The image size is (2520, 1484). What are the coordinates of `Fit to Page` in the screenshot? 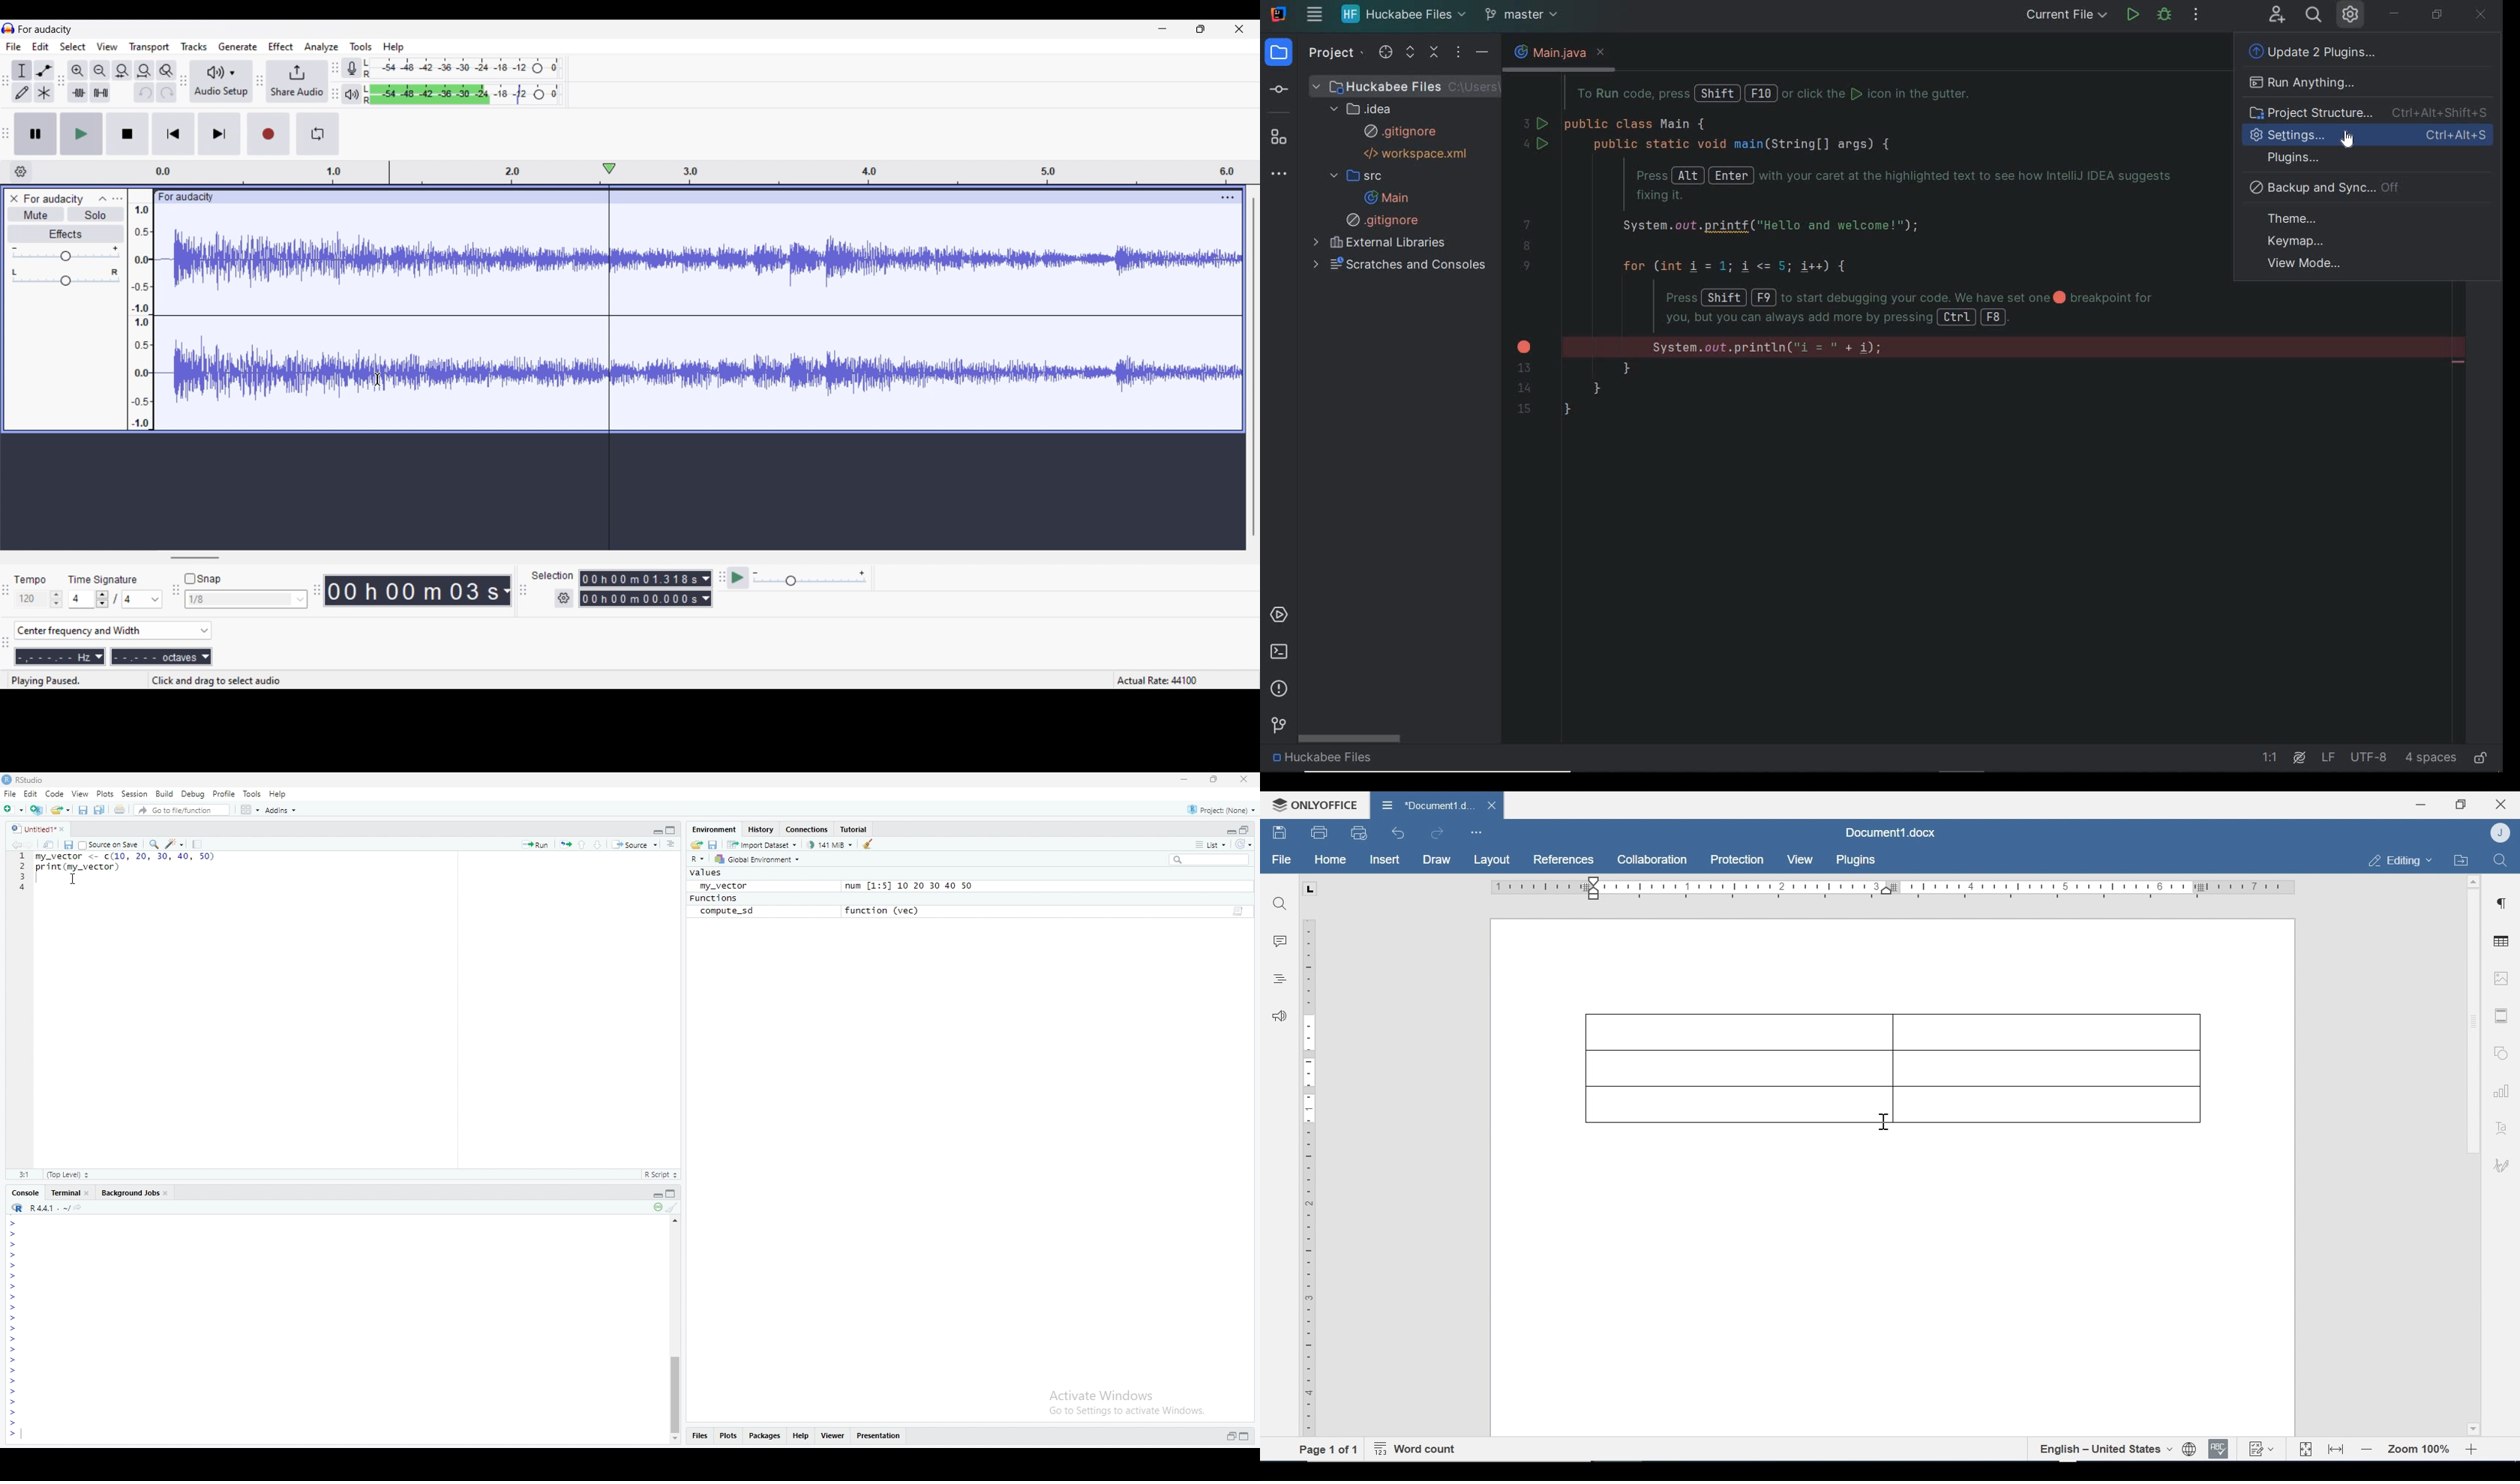 It's located at (2304, 1450).